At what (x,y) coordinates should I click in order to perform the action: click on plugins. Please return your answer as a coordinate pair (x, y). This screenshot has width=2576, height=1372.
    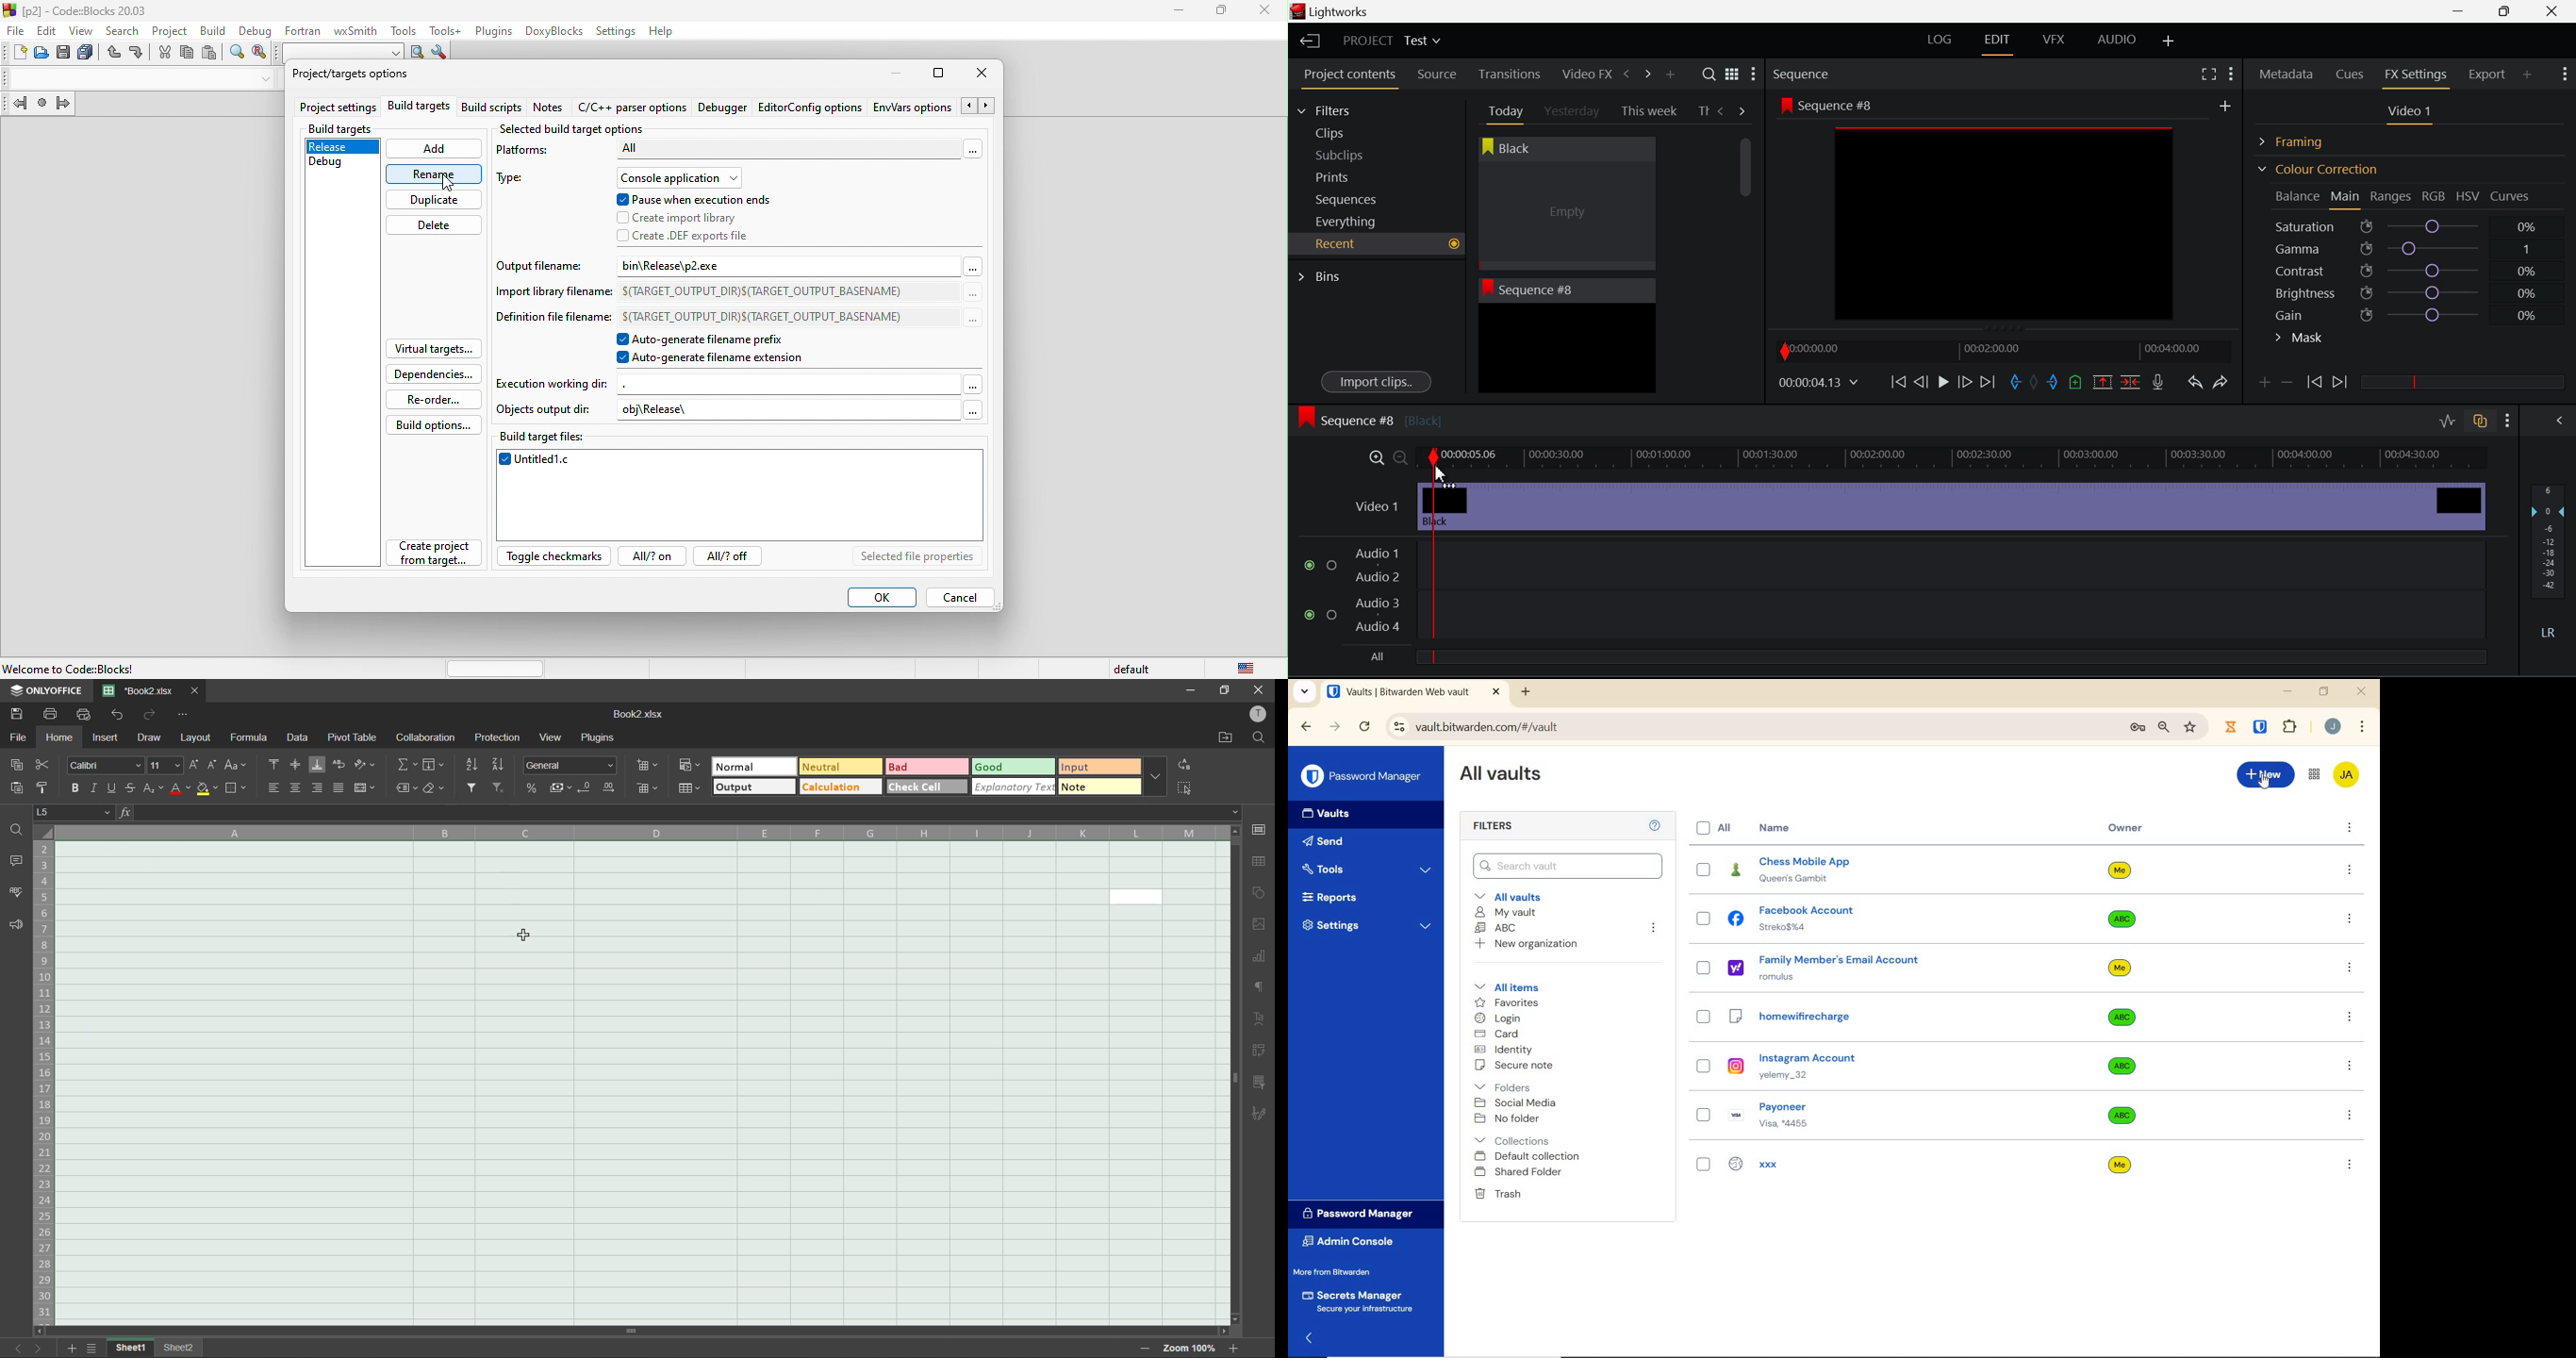
    Looking at the image, I should click on (595, 738).